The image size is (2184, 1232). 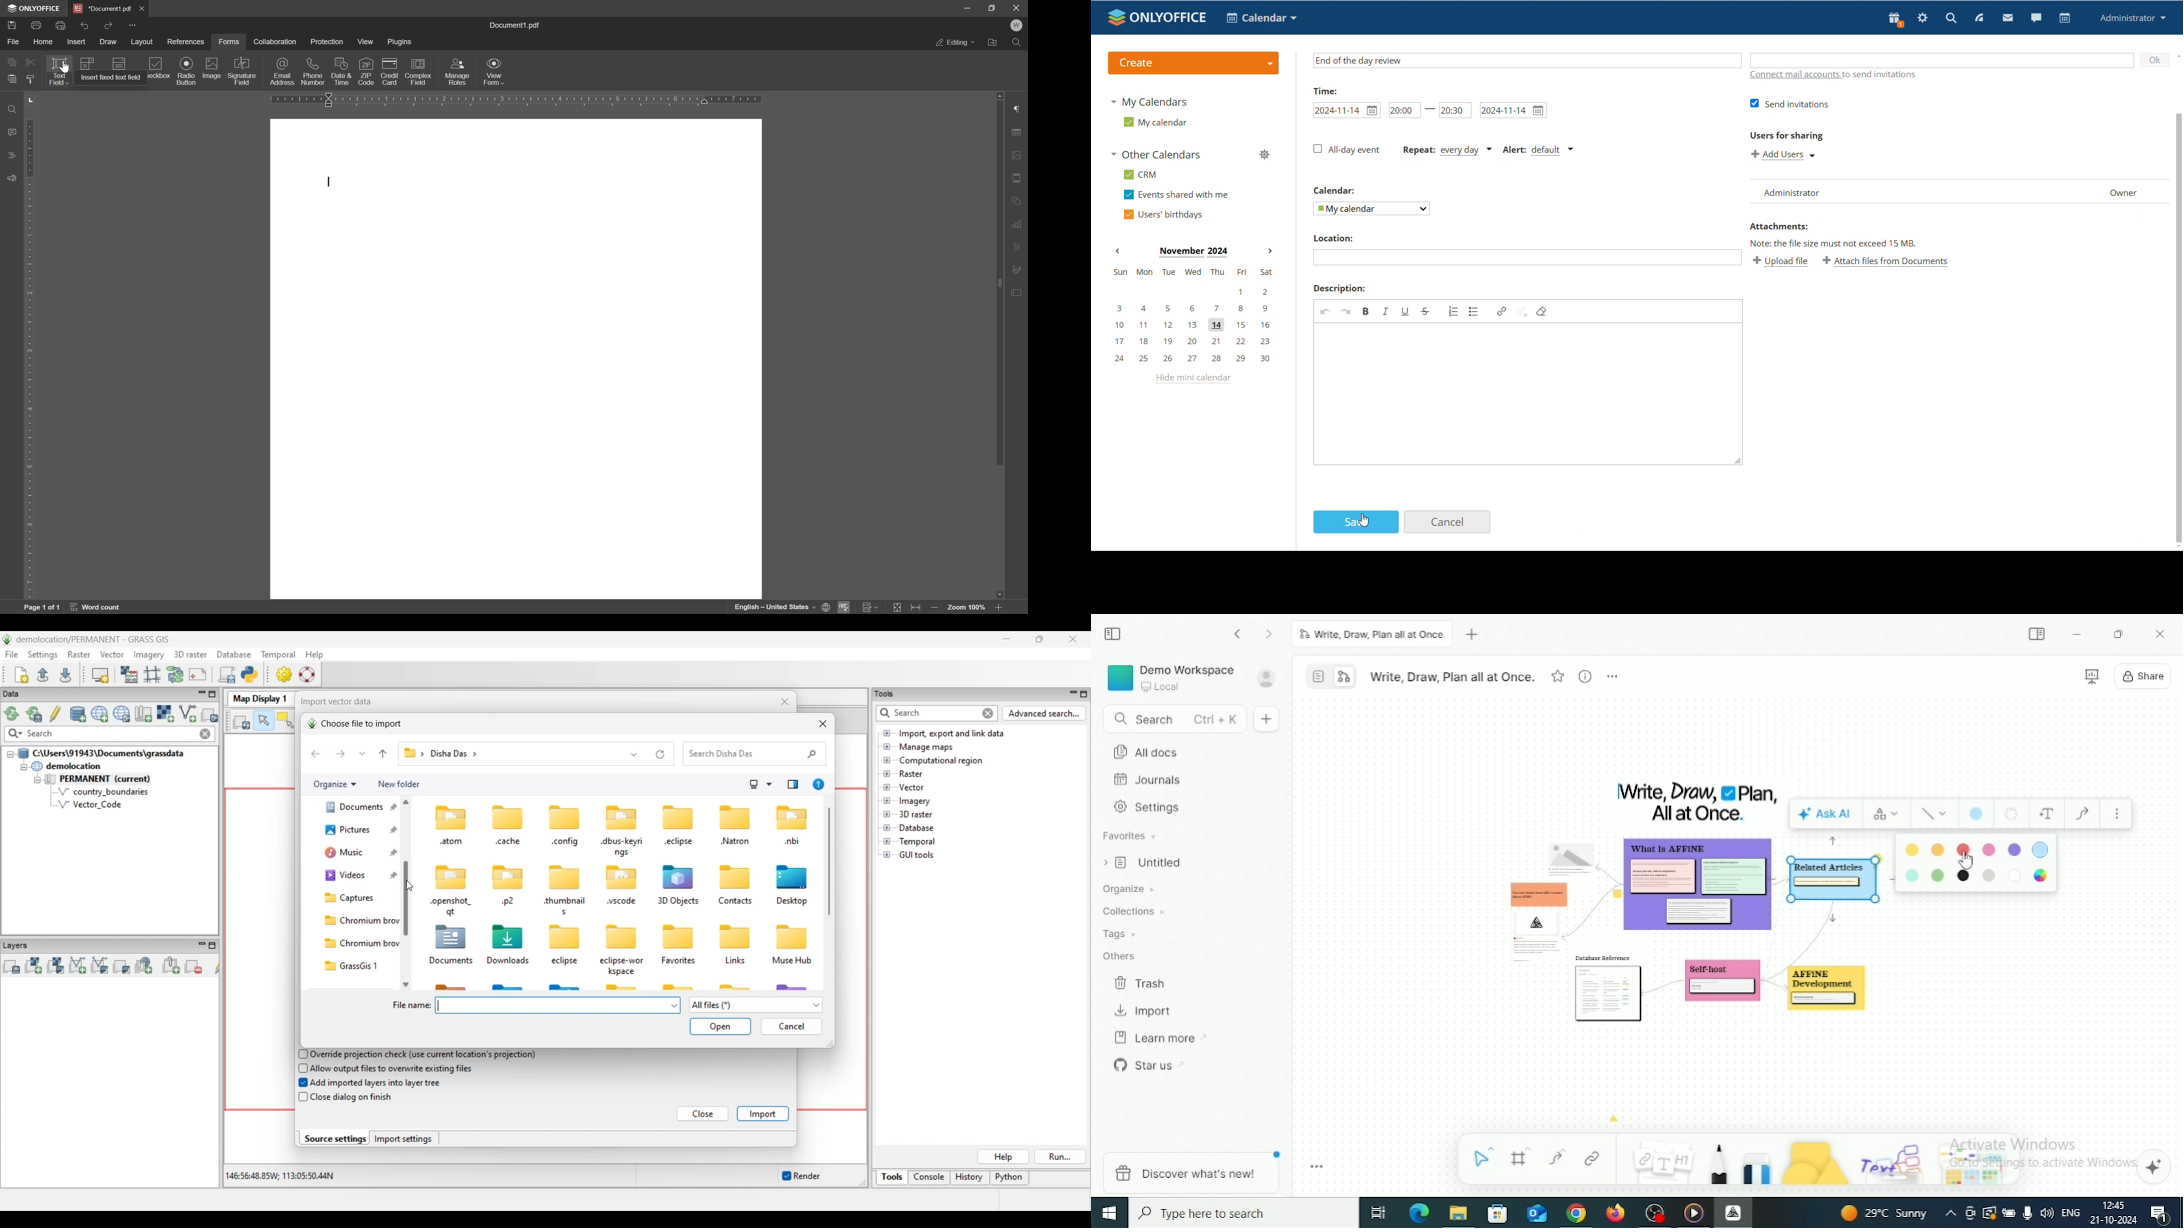 I want to click on Demo Workspace, so click(x=1172, y=677).